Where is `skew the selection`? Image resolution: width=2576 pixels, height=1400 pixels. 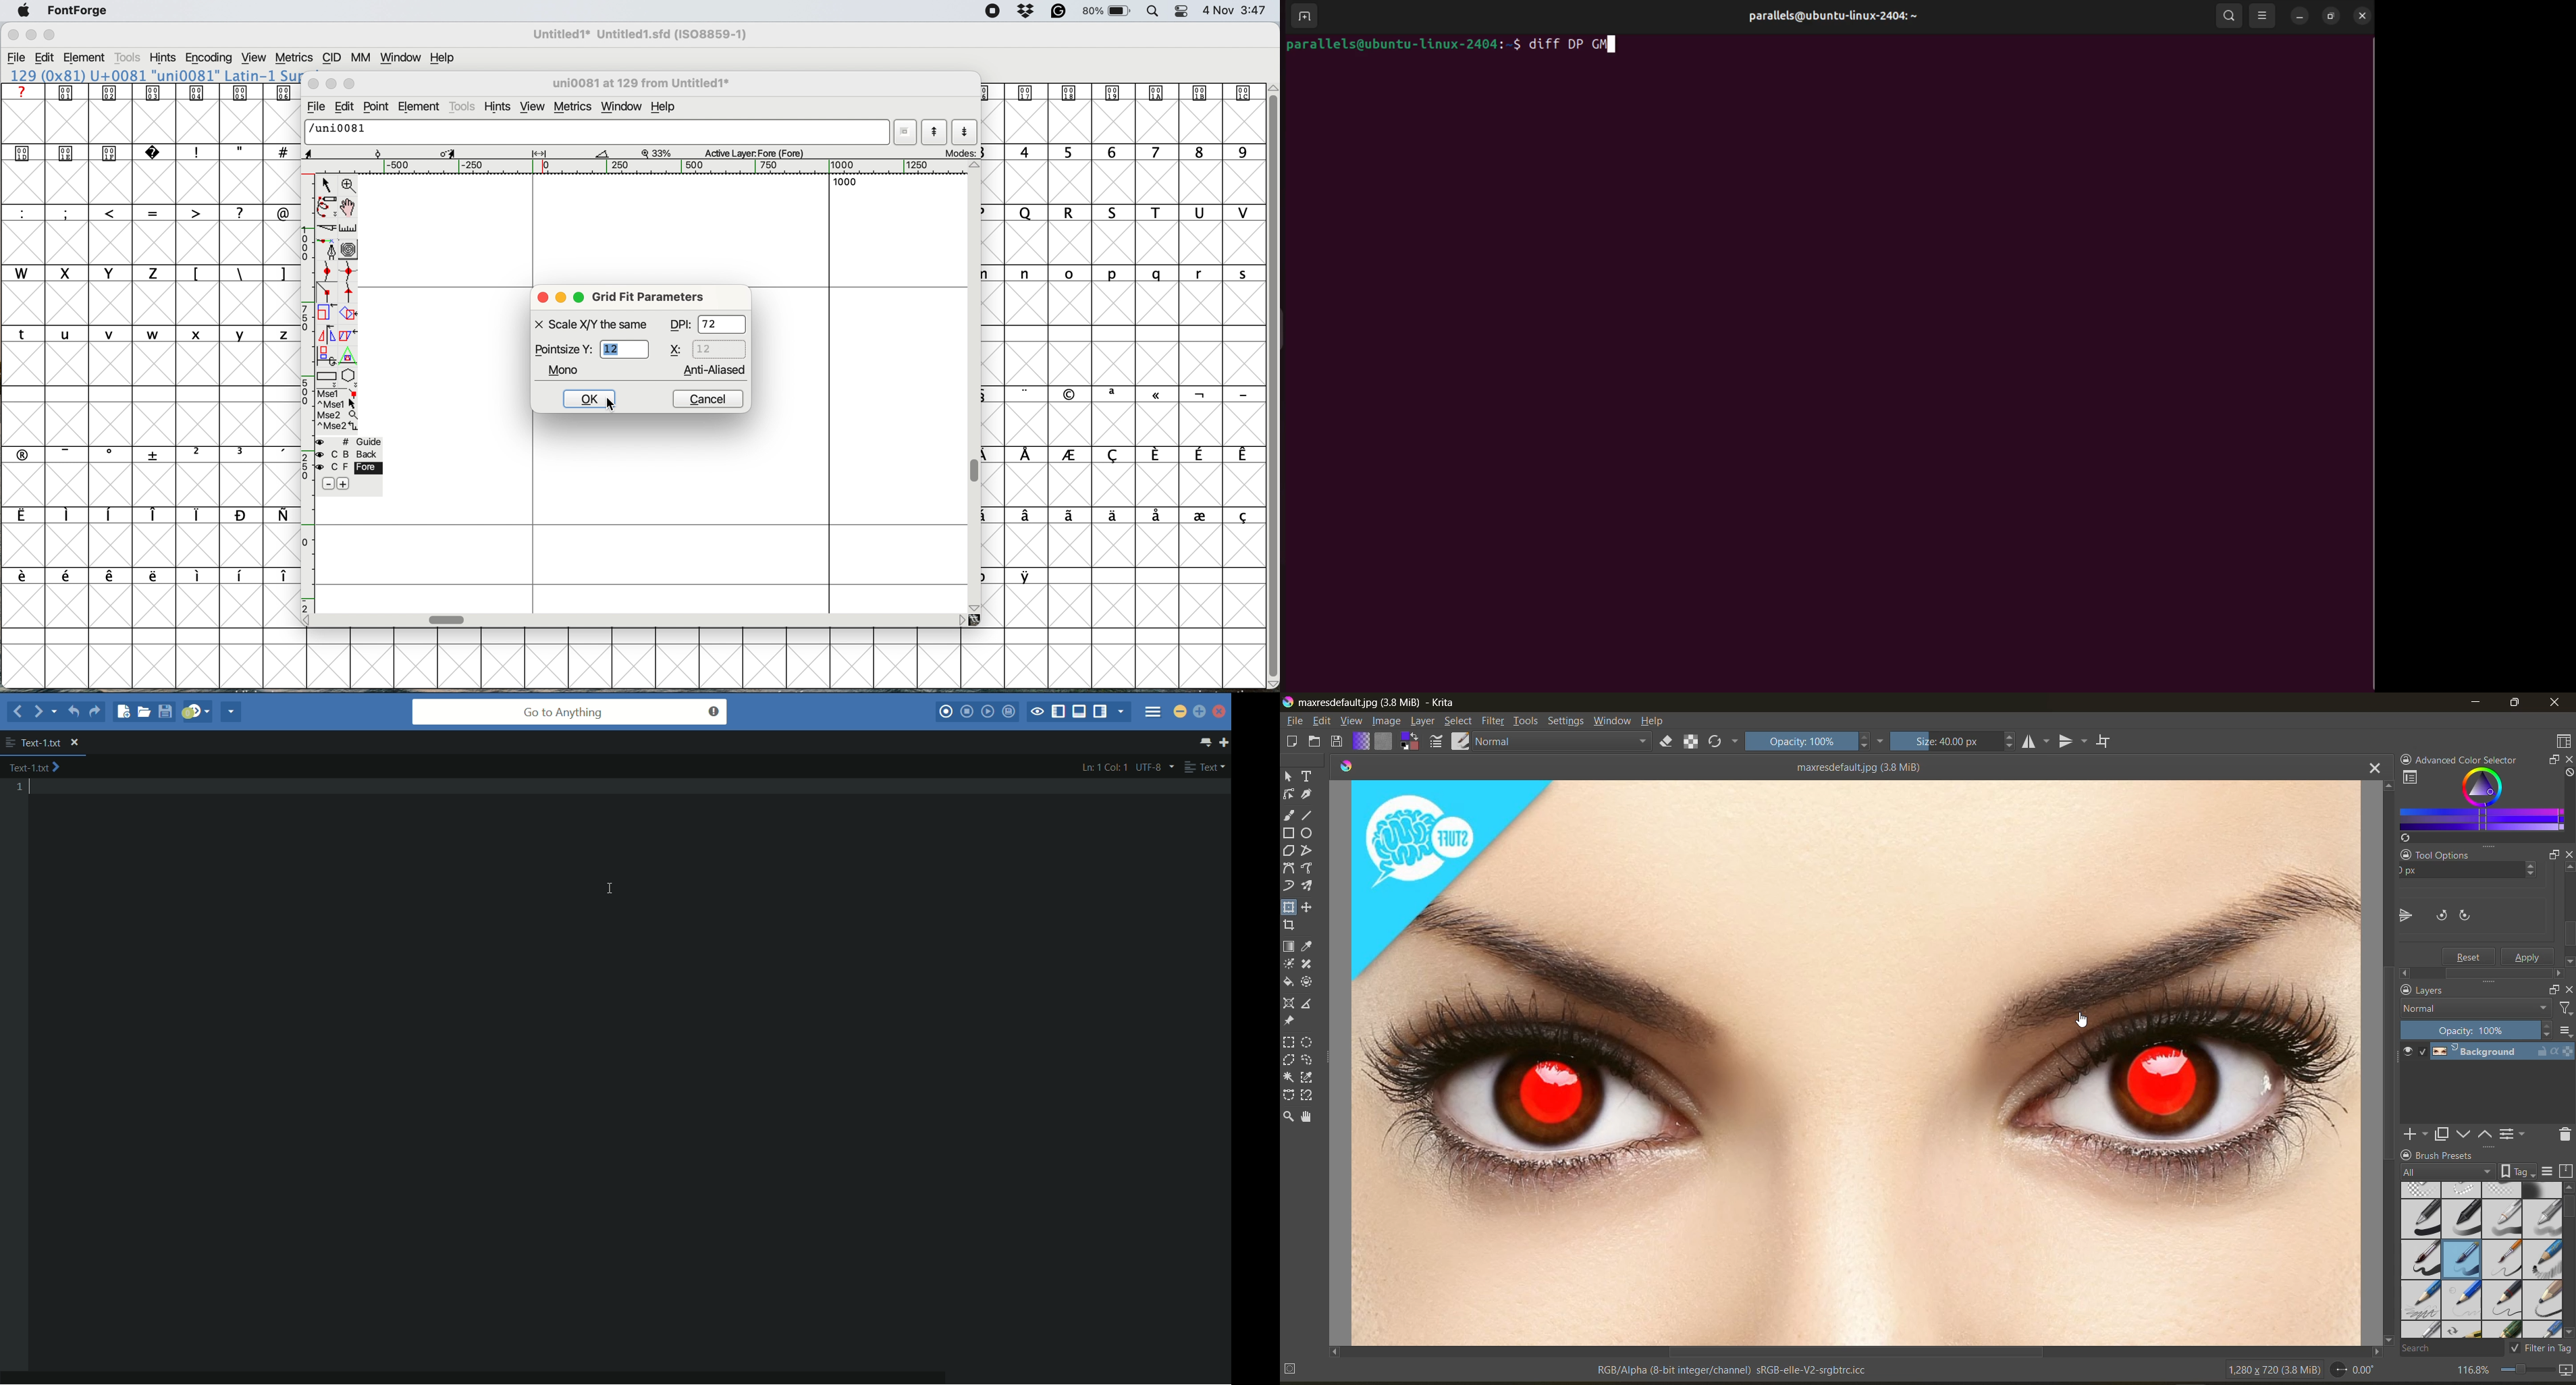 skew the selection is located at coordinates (349, 334).